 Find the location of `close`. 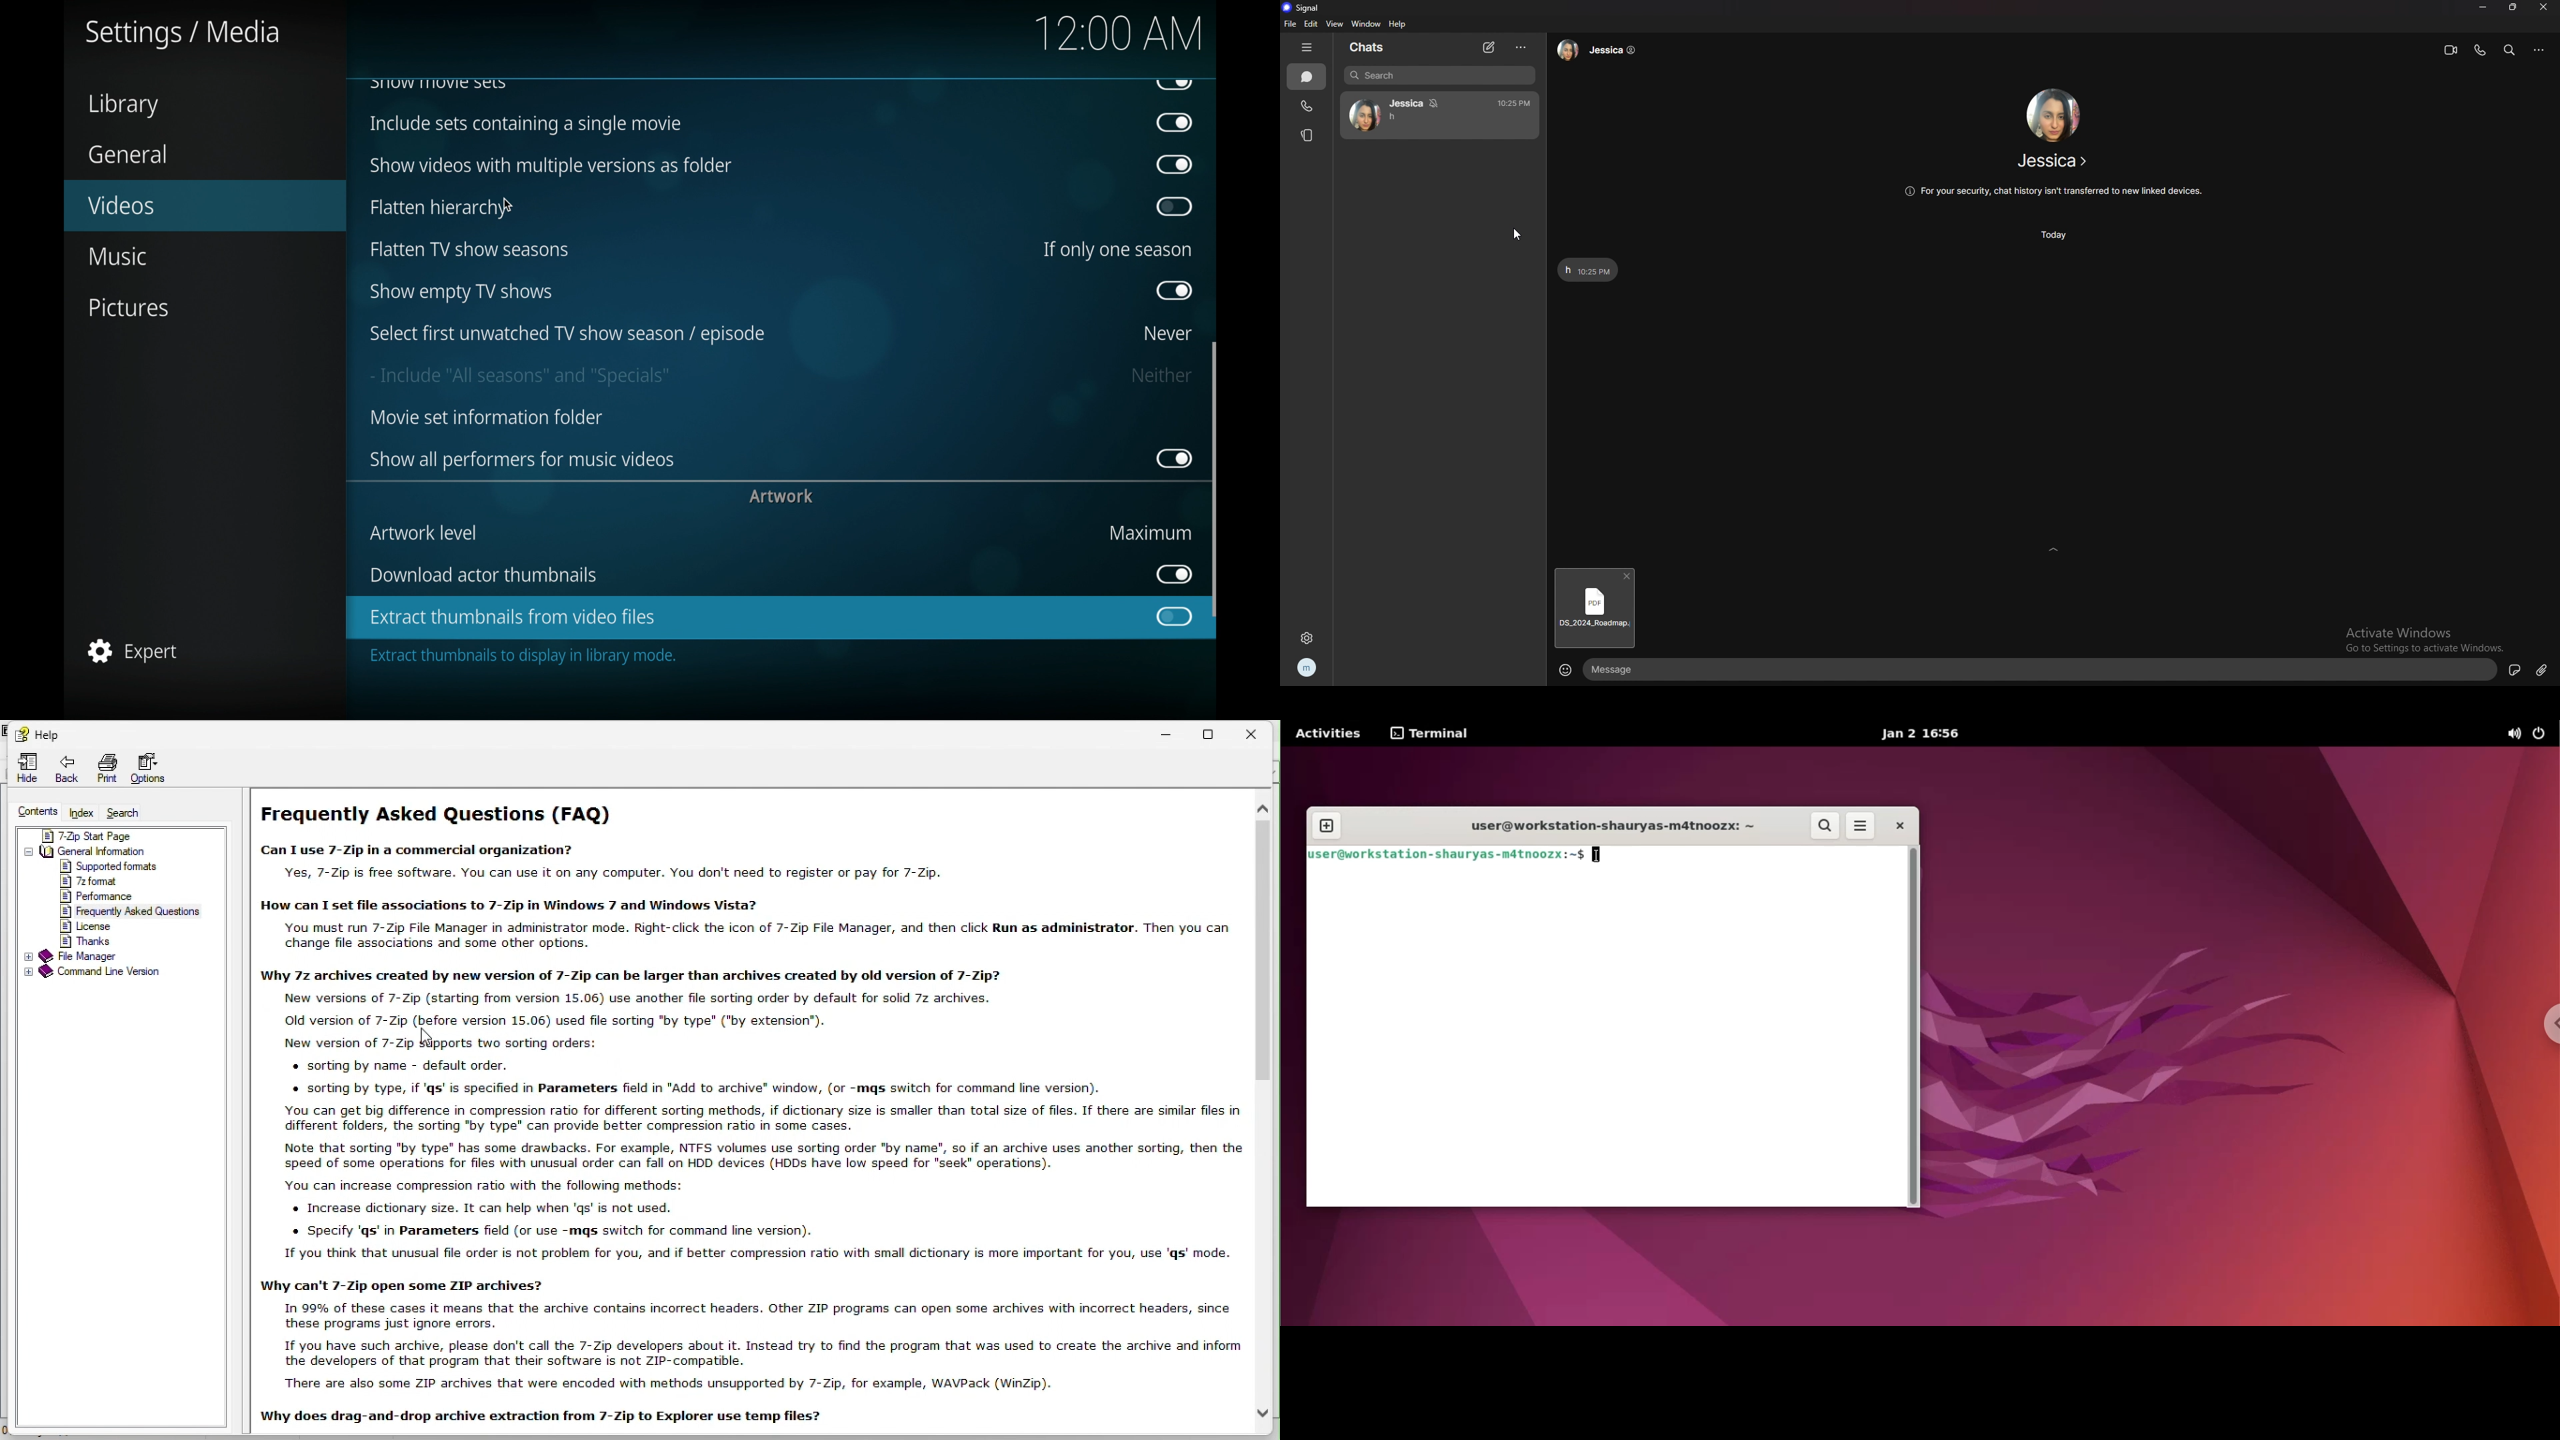

close is located at coordinates (1258, 733).